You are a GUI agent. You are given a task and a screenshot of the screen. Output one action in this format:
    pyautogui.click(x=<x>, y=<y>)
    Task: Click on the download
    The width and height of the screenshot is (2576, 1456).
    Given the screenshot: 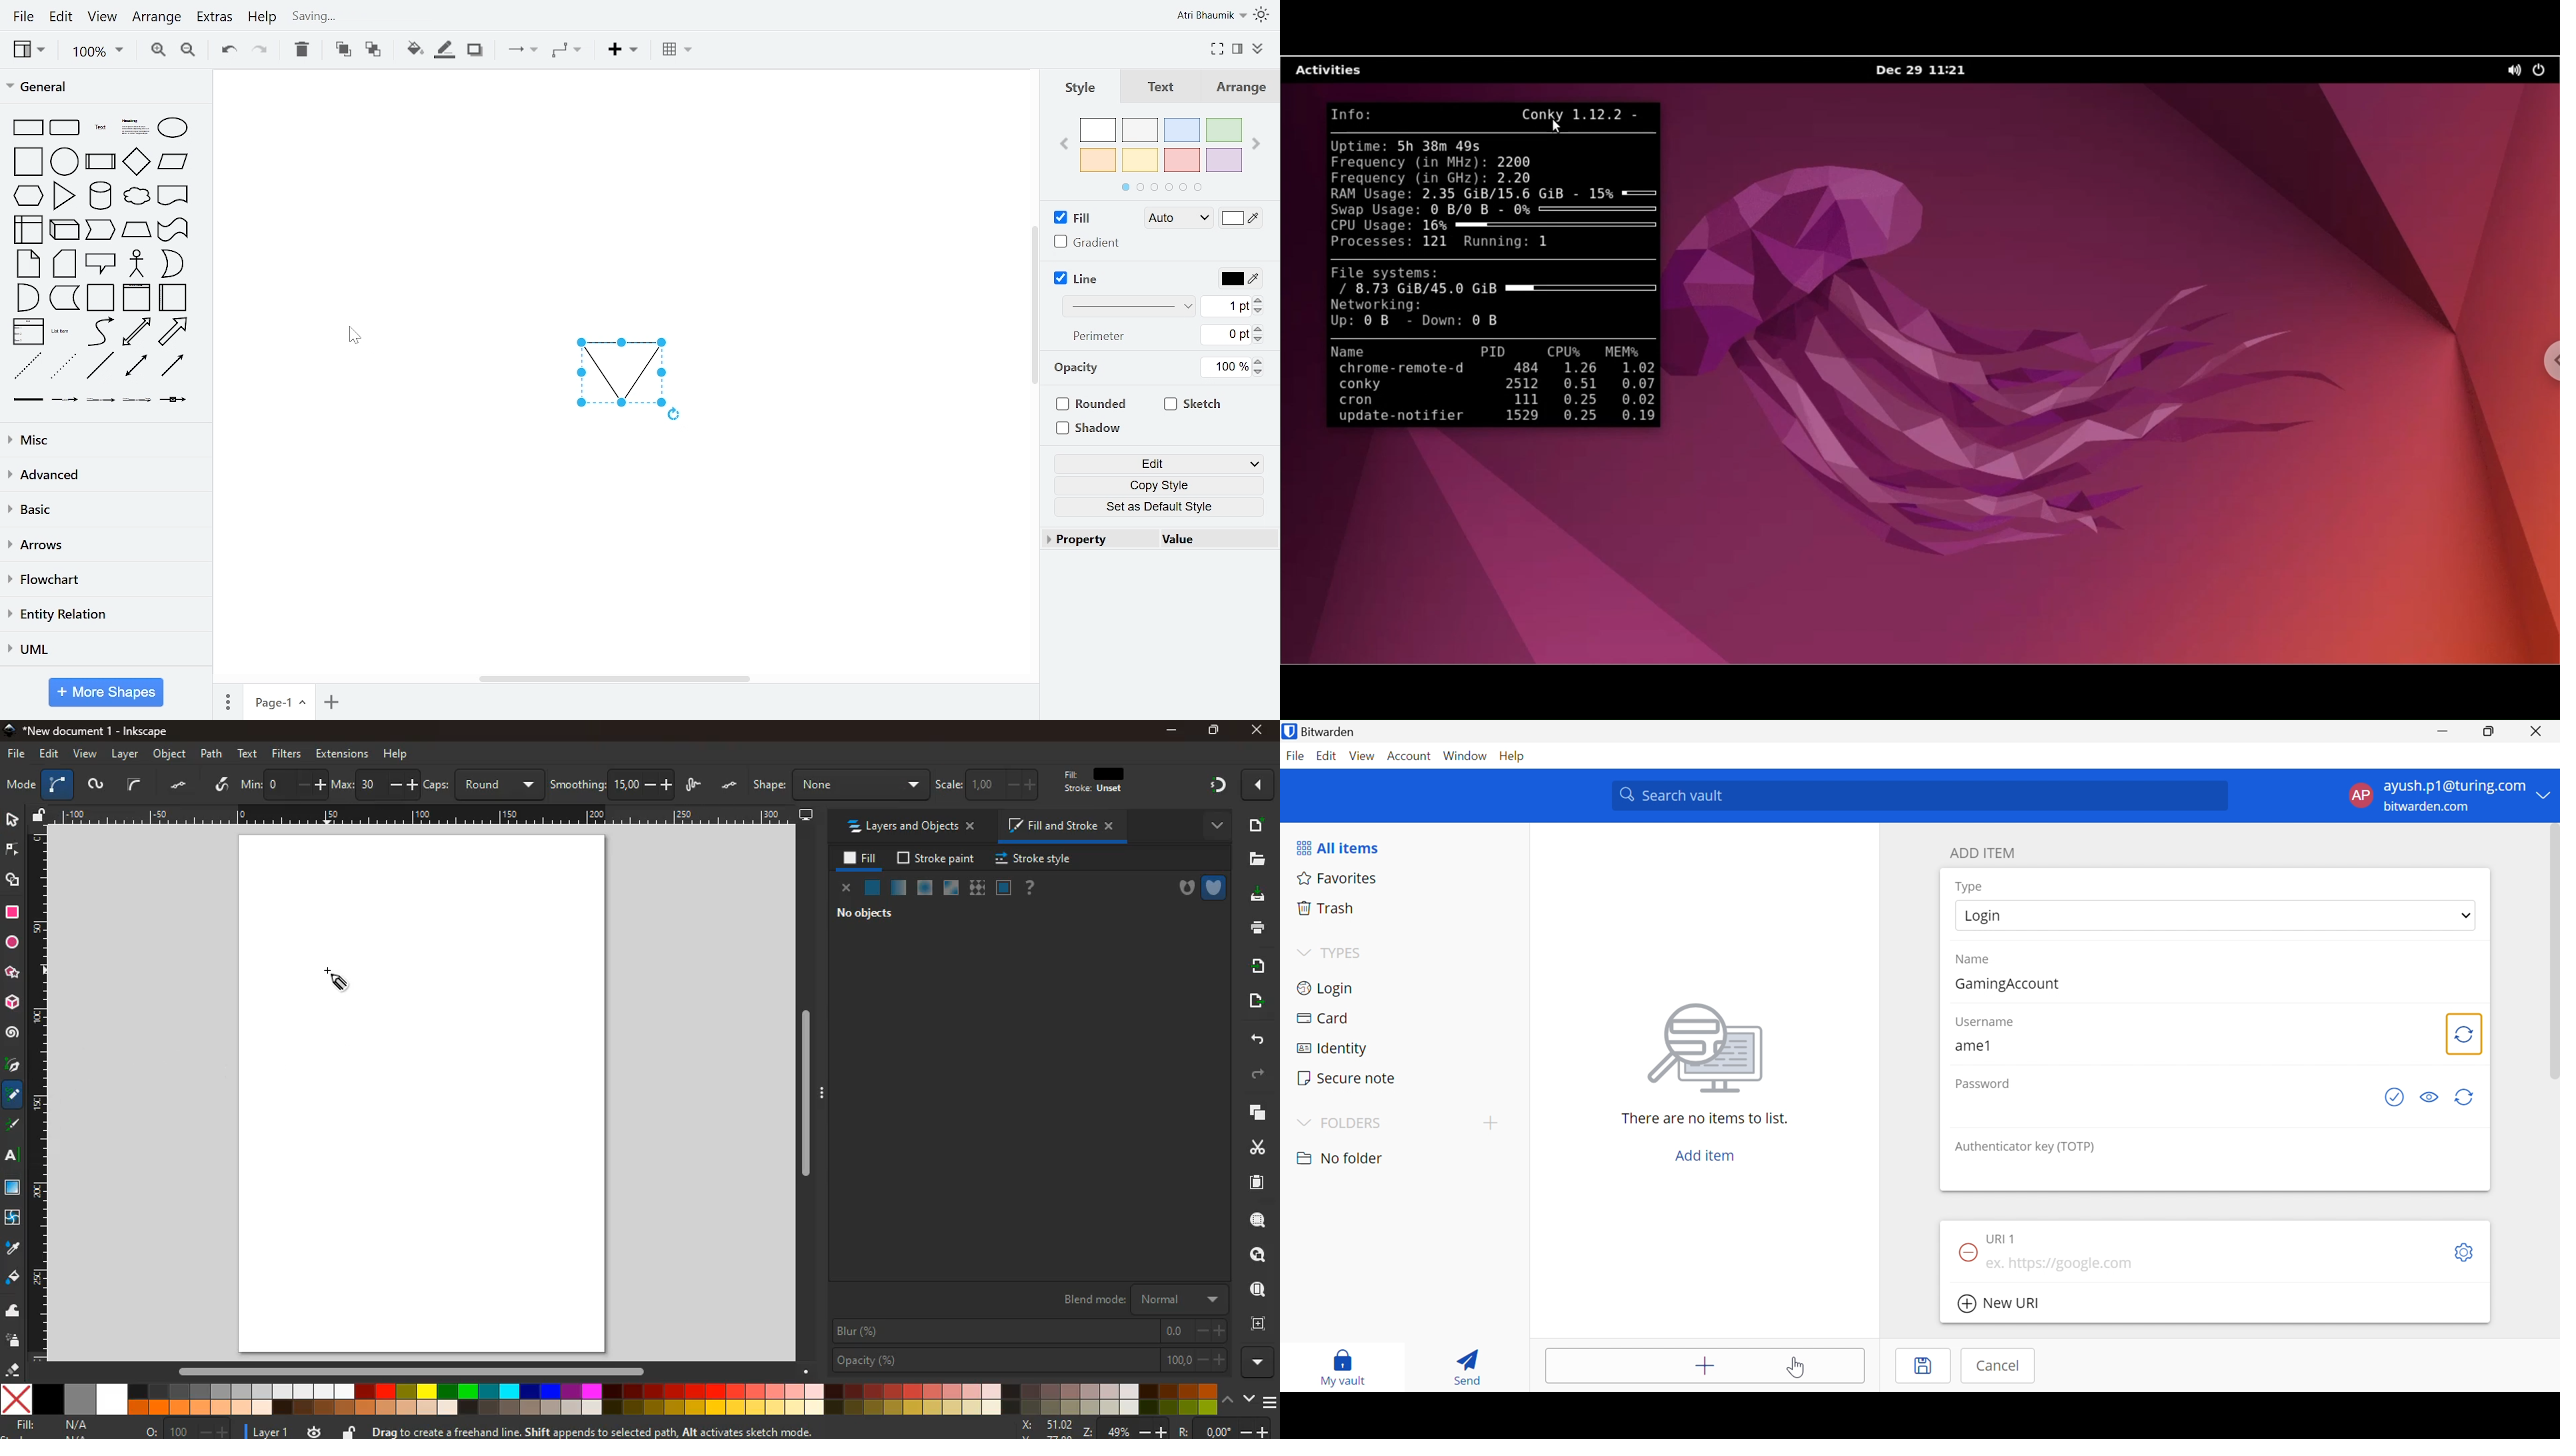 What is the action you would take?
    pyautogui.click(x=1255, y=897)
    